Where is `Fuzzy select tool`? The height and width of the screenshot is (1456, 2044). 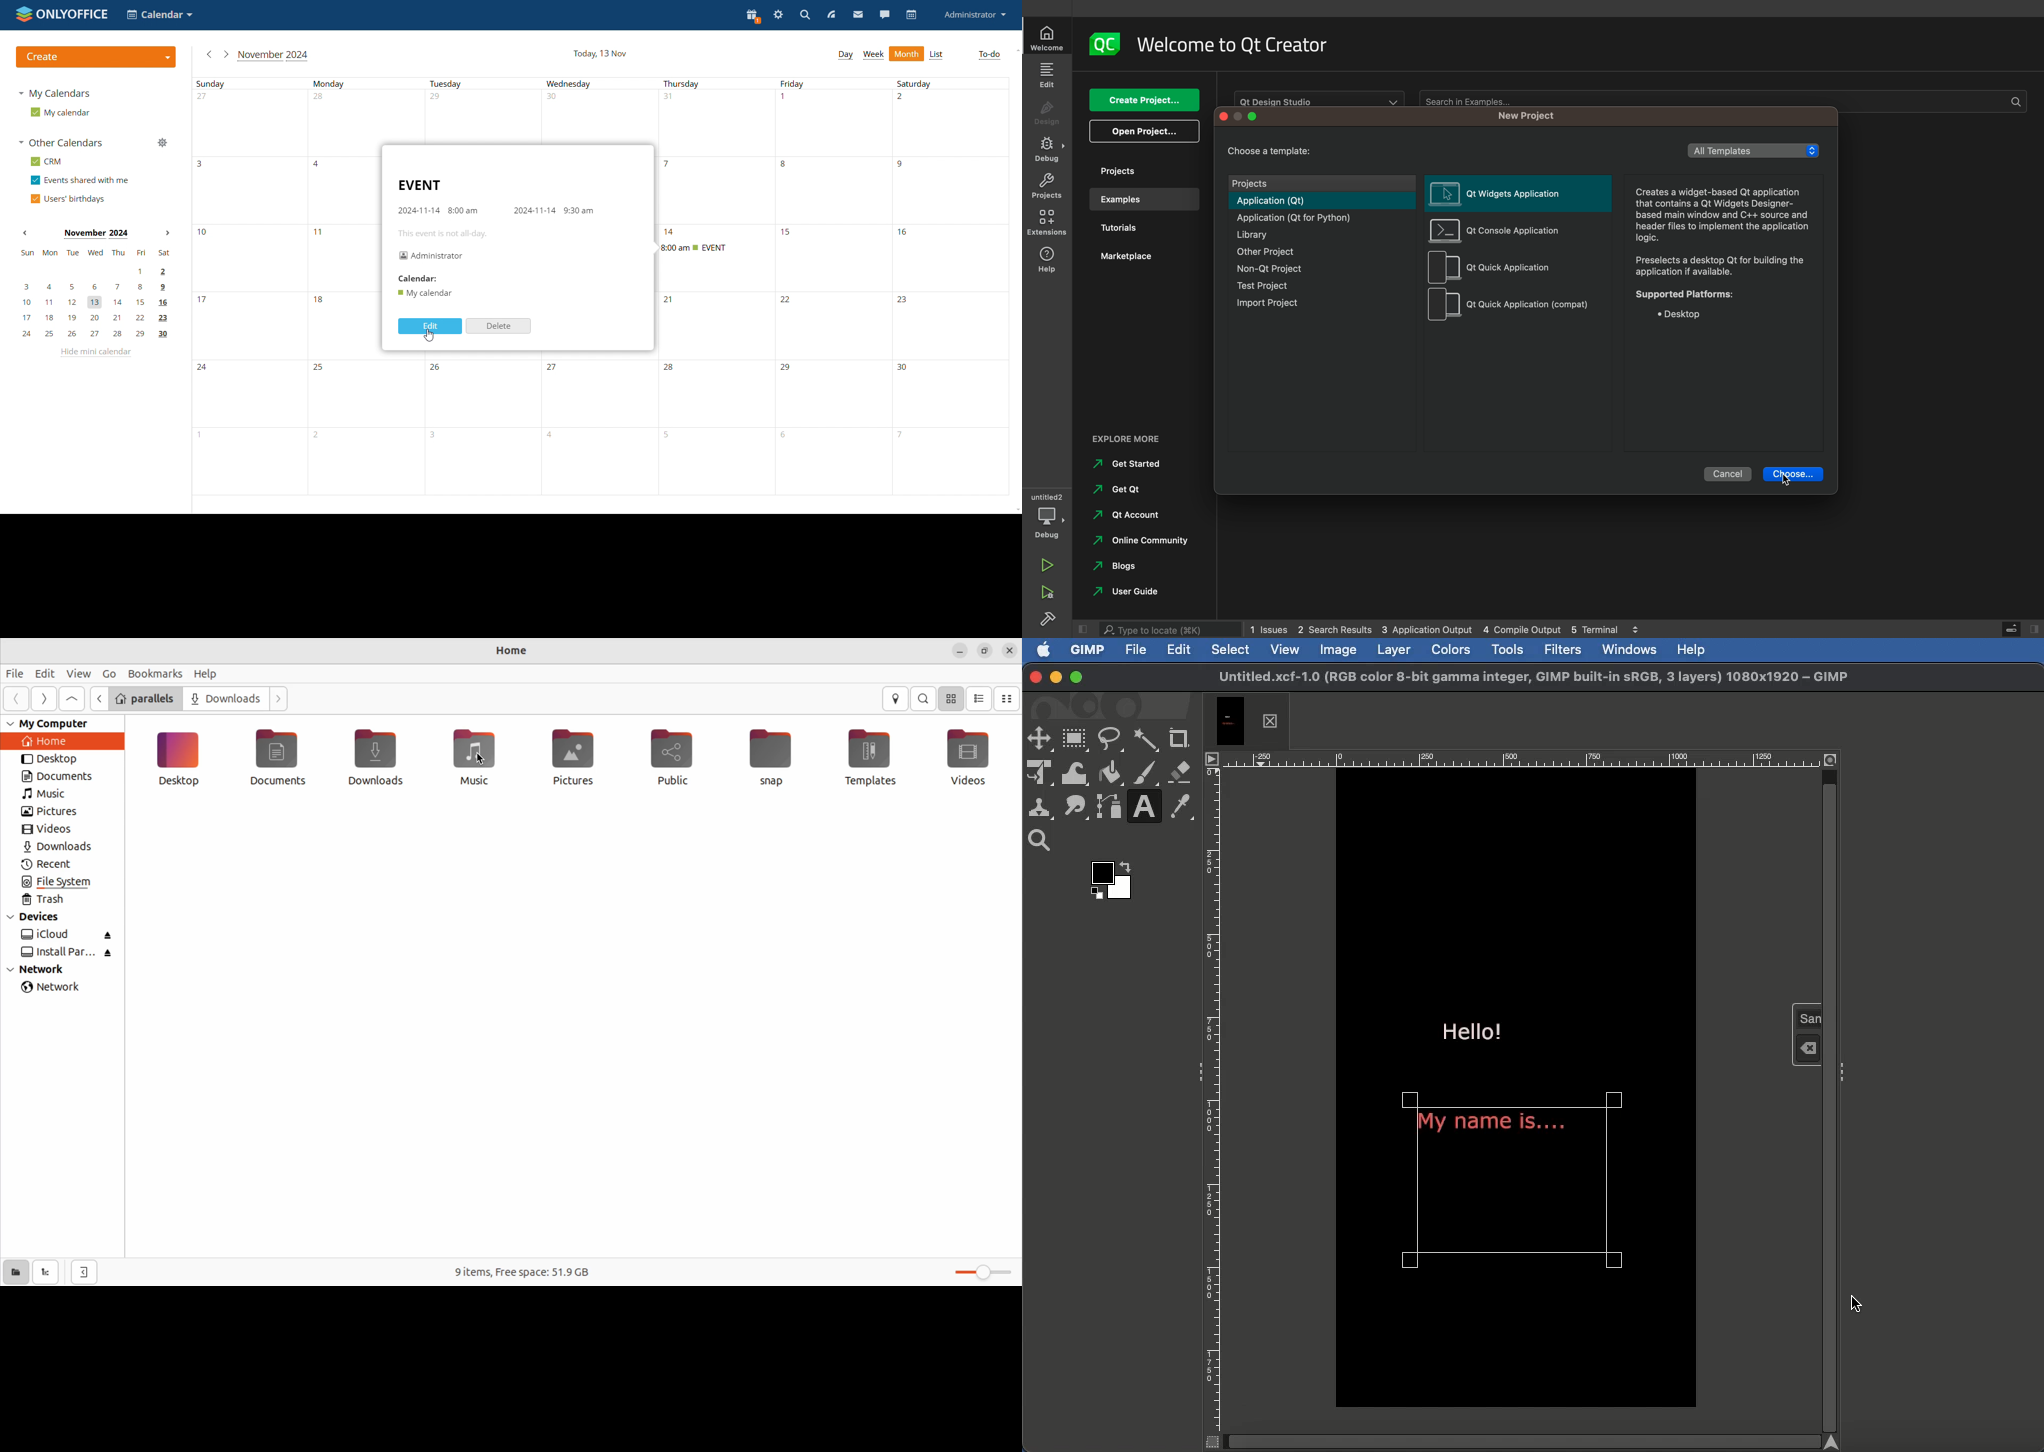
Fuzzy select tool is located at coordinates (1144, 741).